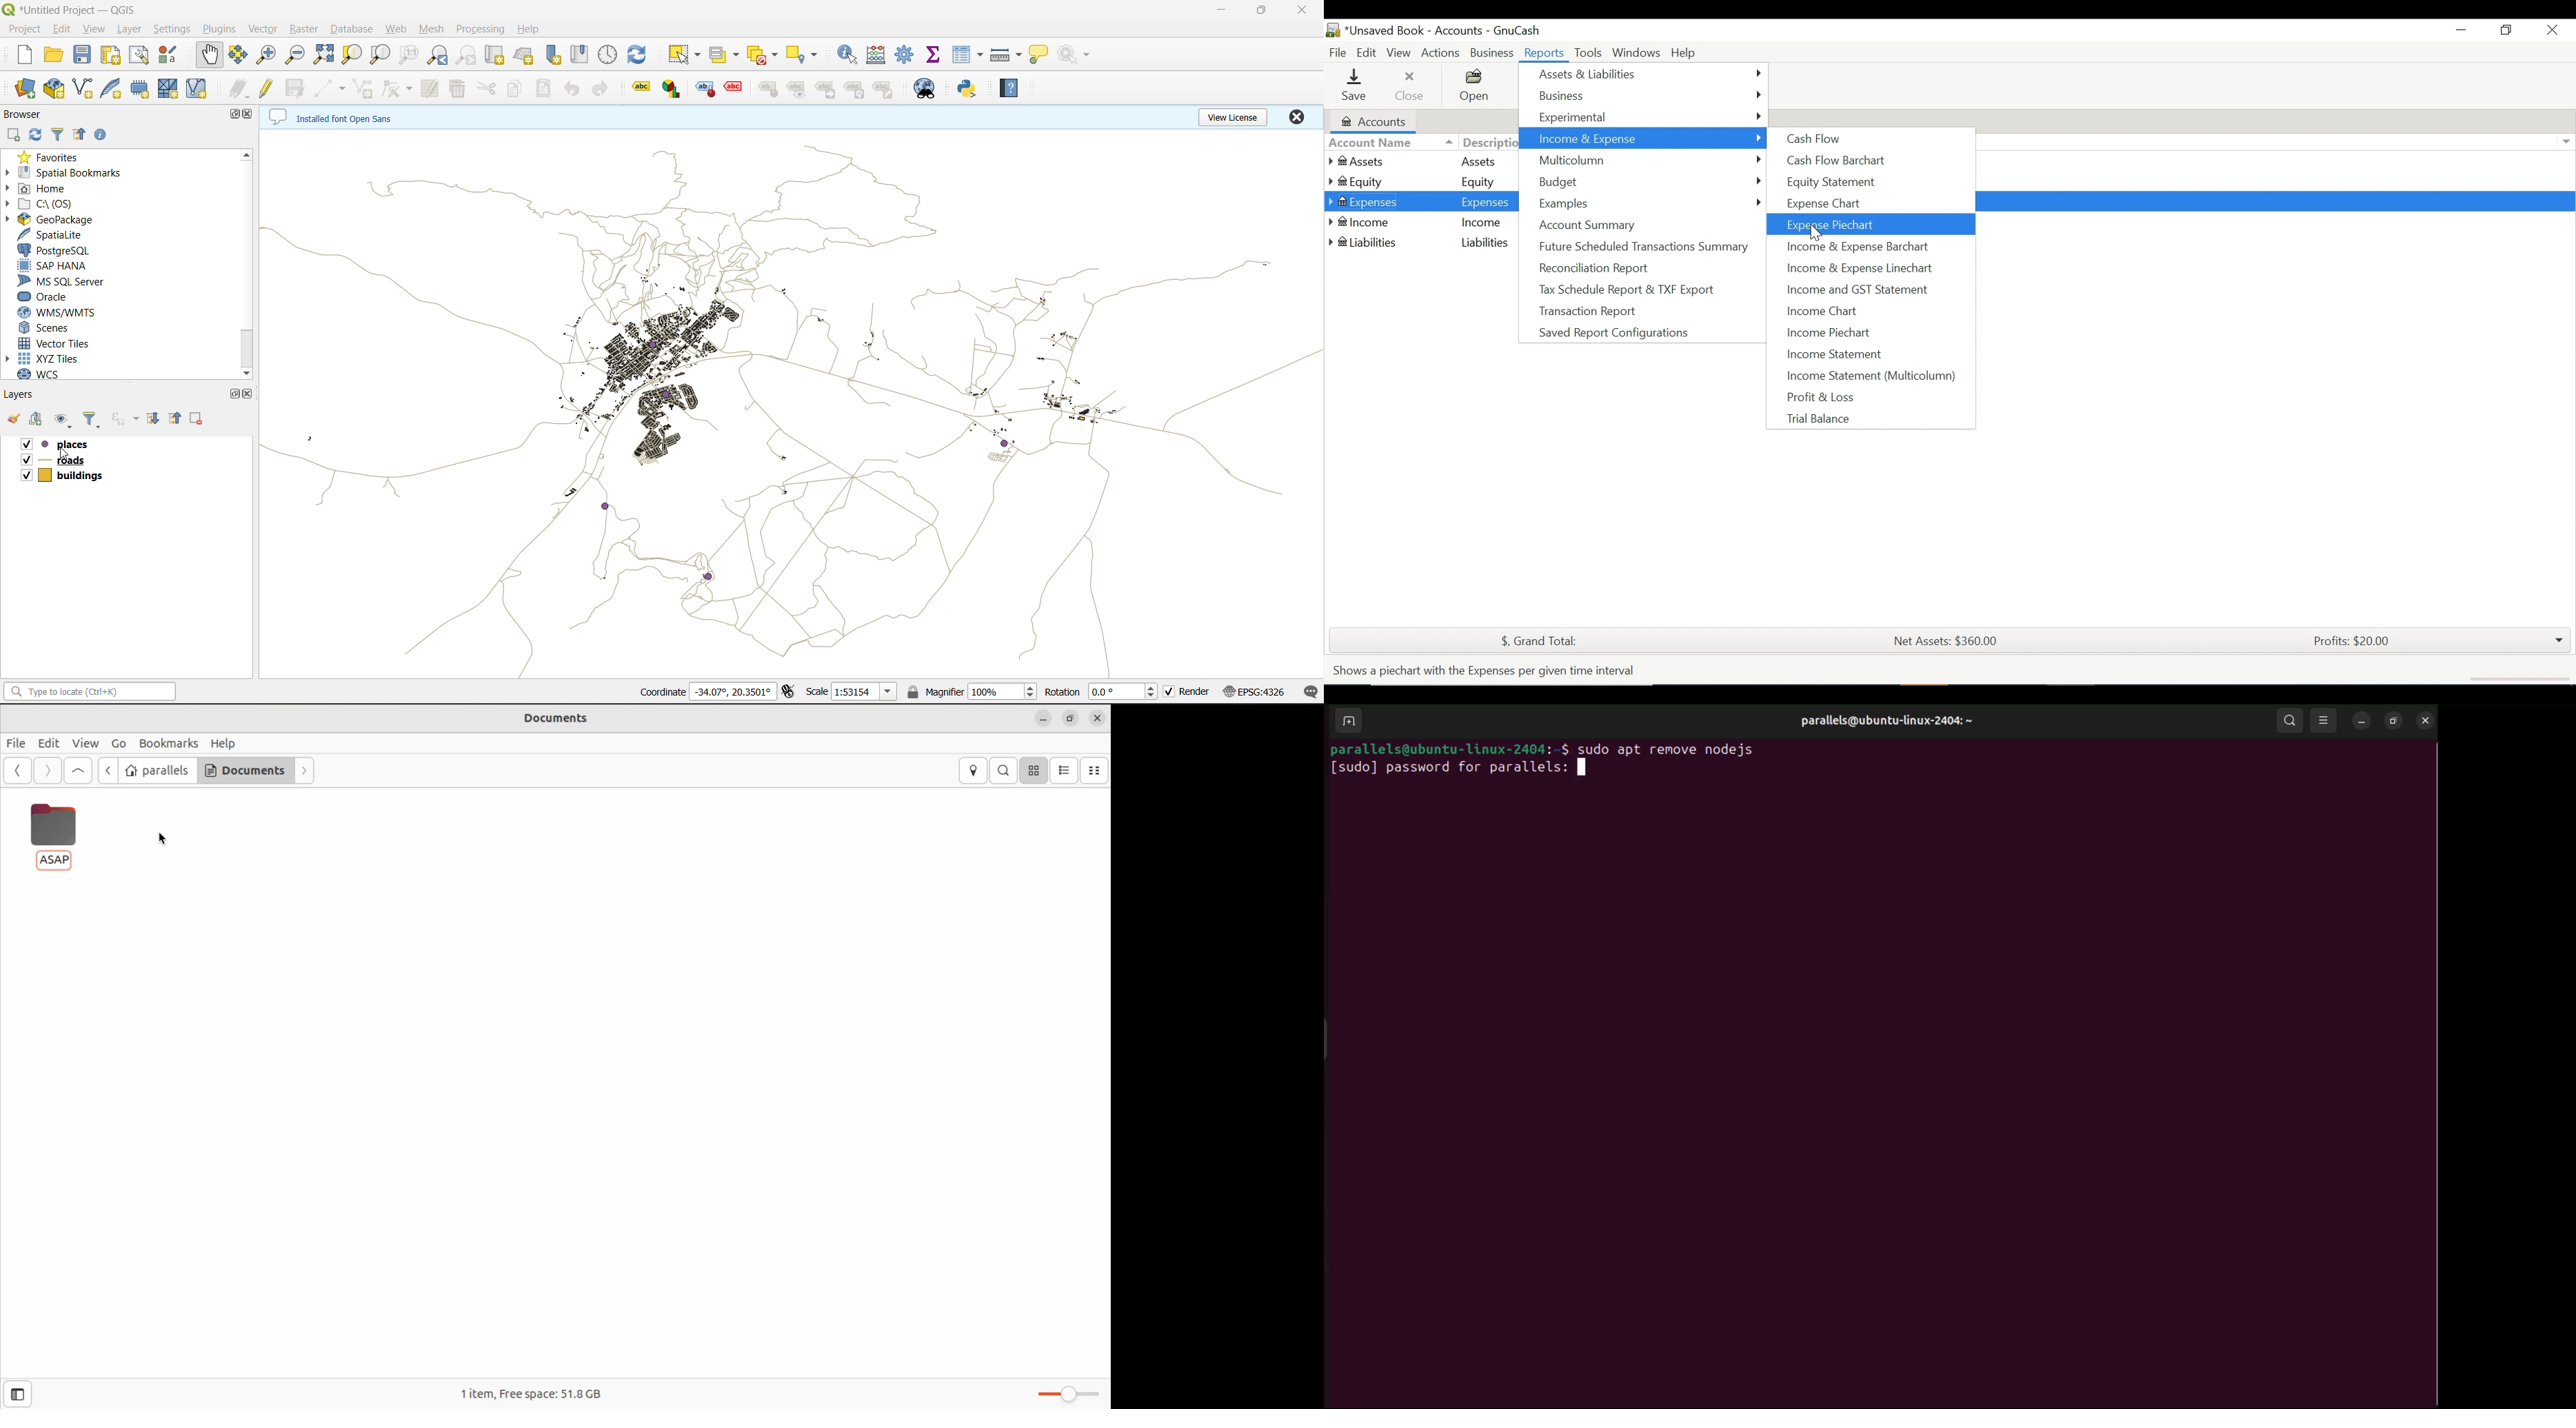  Describe the element at coordinates (1468, 771) in the screenshot. I see `[sudo] password for parallels:` at that location.